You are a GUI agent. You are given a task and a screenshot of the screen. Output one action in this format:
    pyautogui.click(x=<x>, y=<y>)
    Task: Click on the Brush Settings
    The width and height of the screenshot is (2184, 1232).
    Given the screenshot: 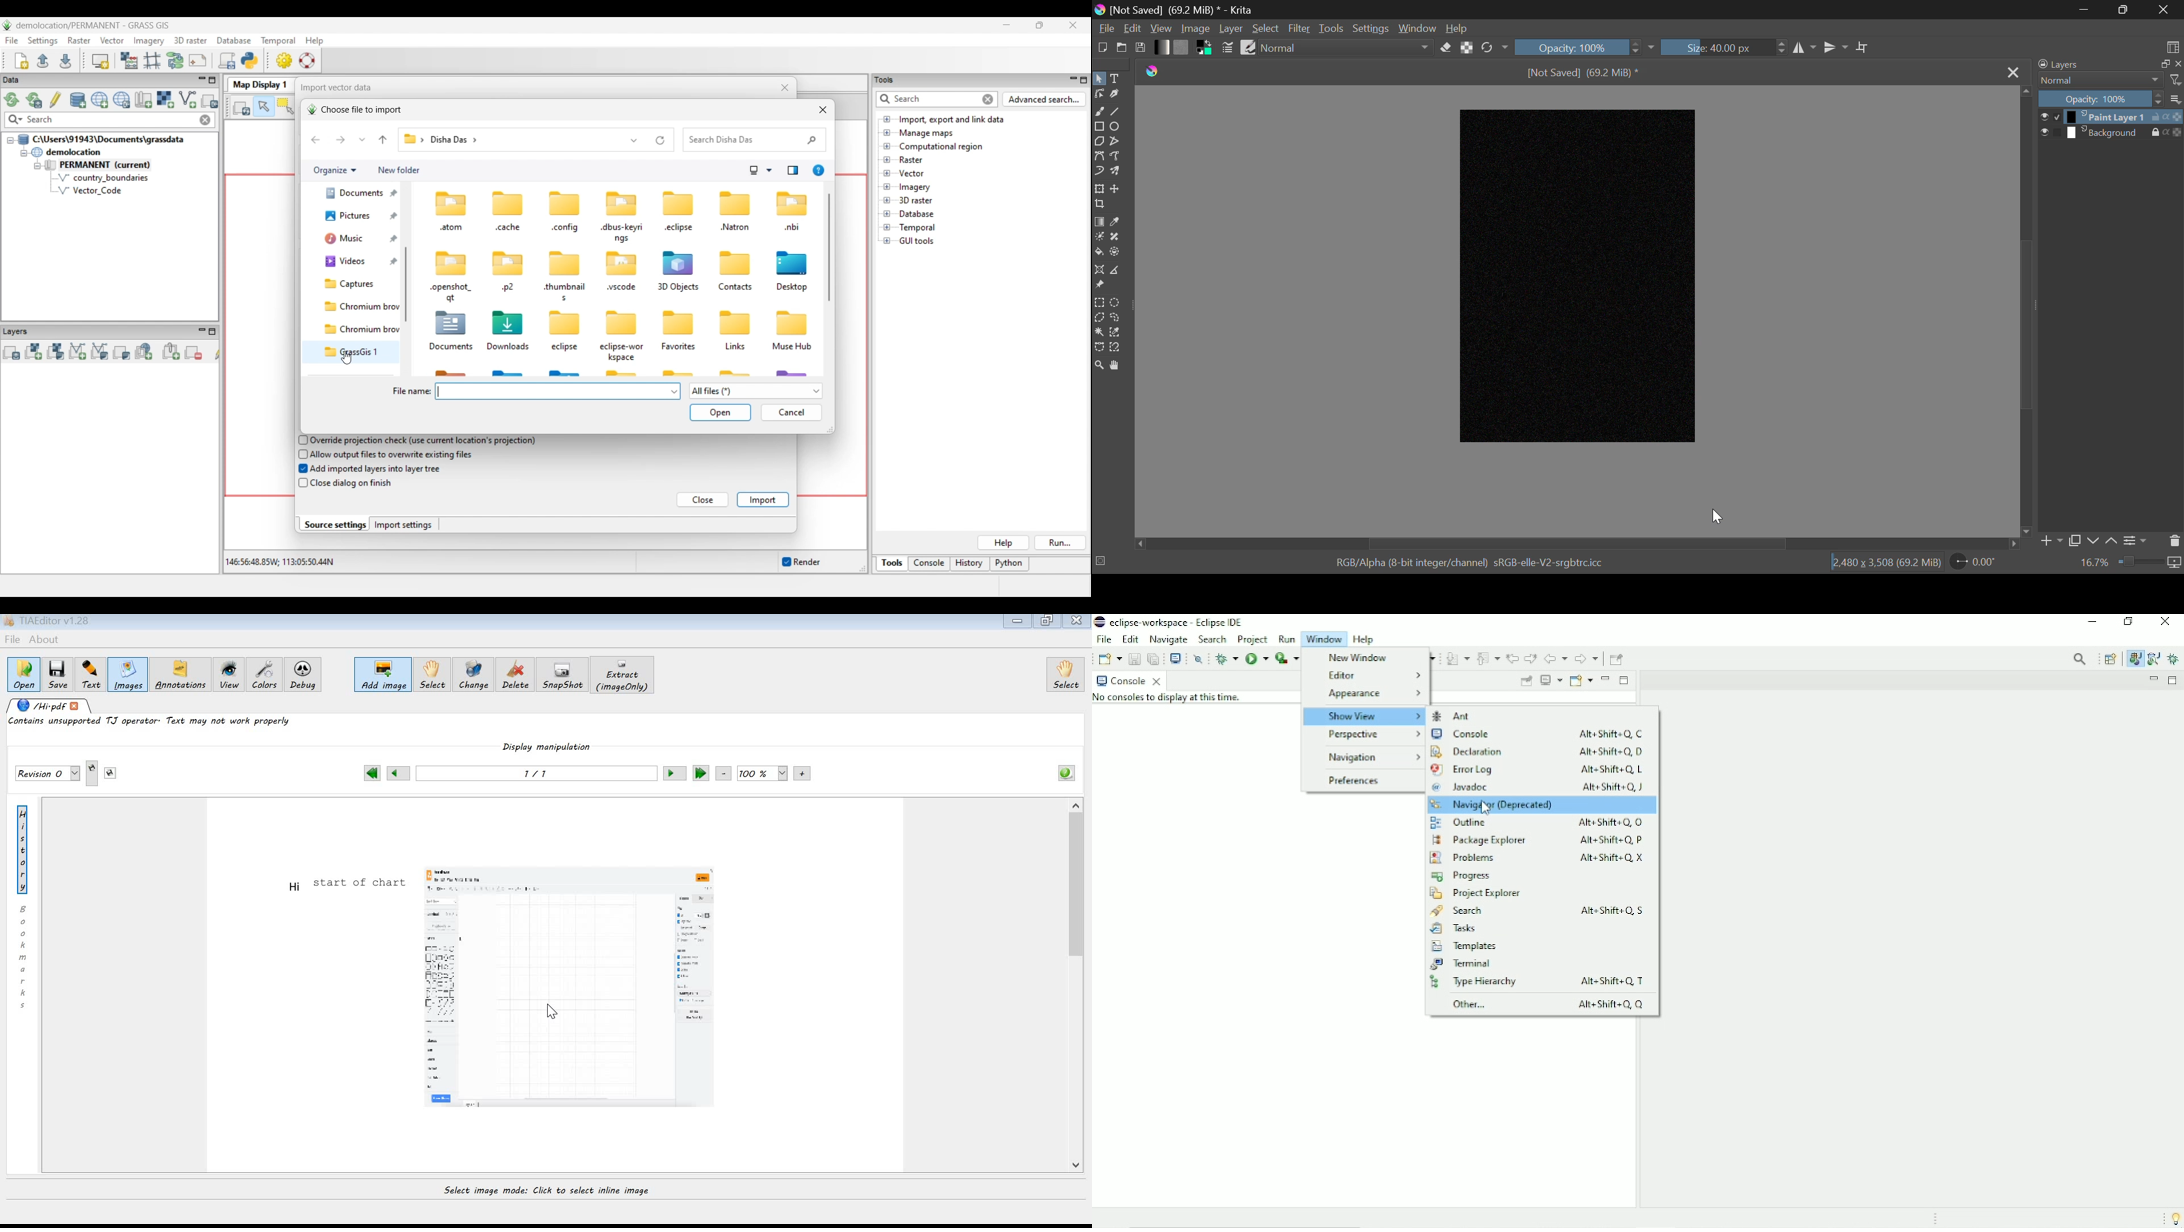 What is the action you would take?
    pyautogui.click(x=1228, y=48)
    